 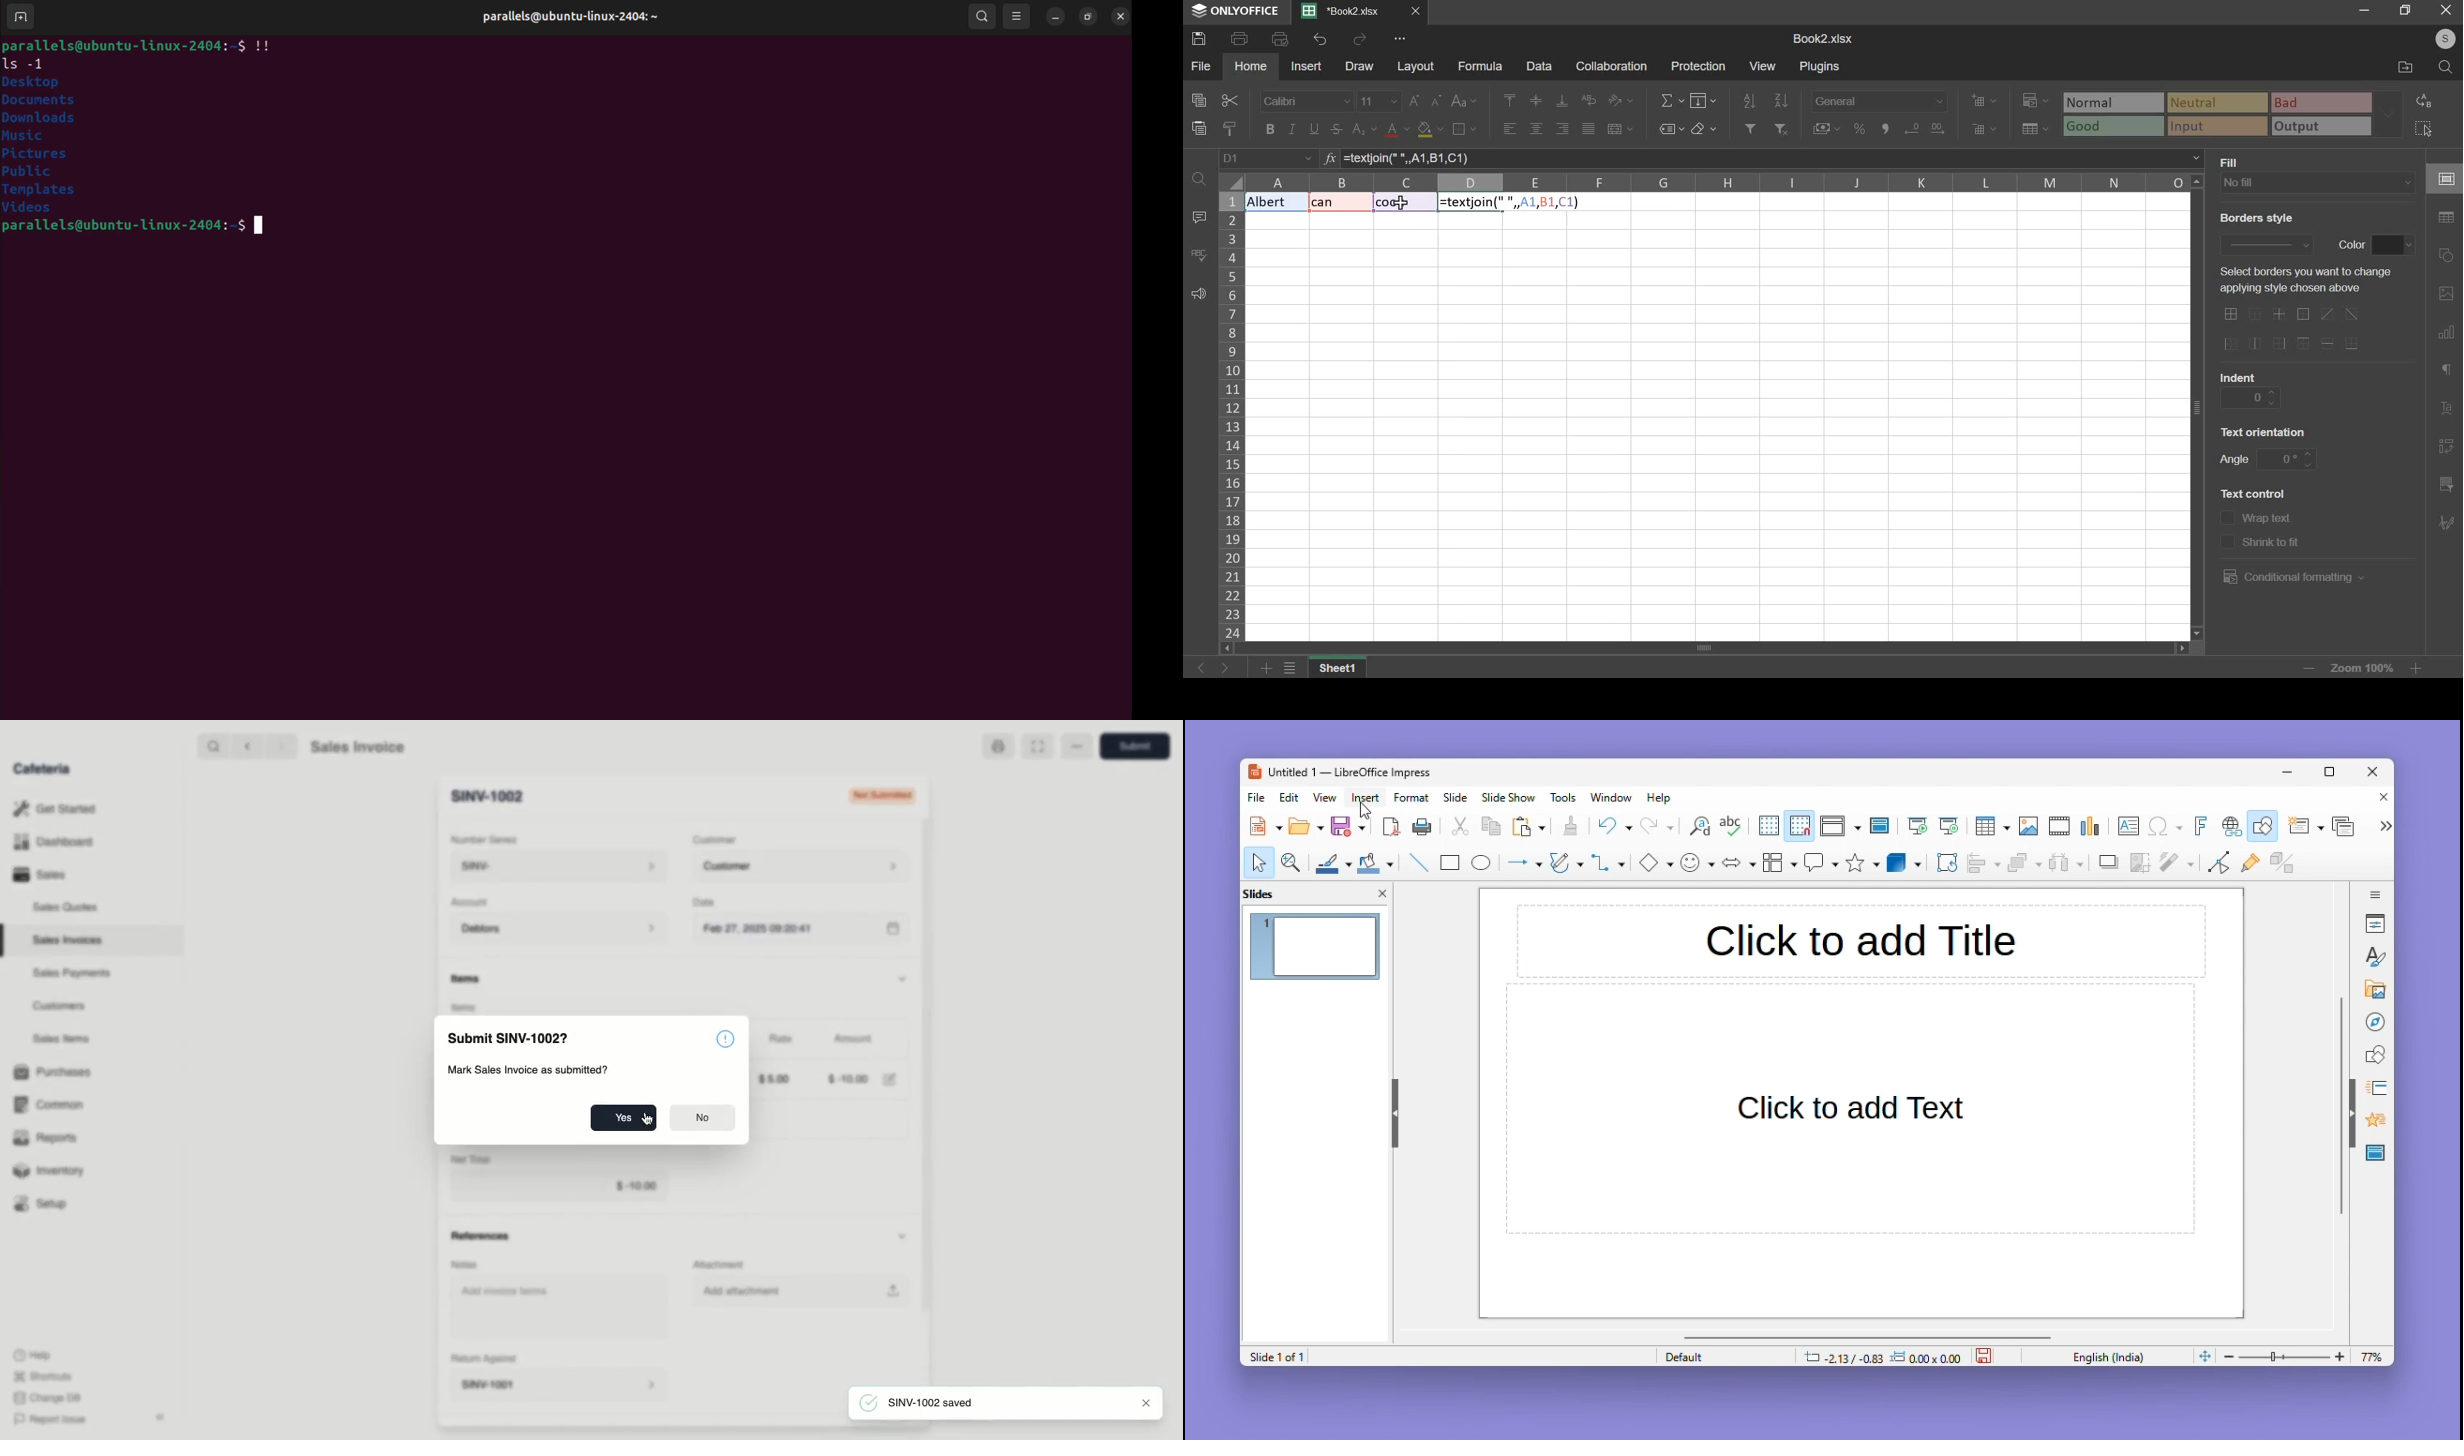 I want to click on Sales Items, so click(x=61, y=1039).